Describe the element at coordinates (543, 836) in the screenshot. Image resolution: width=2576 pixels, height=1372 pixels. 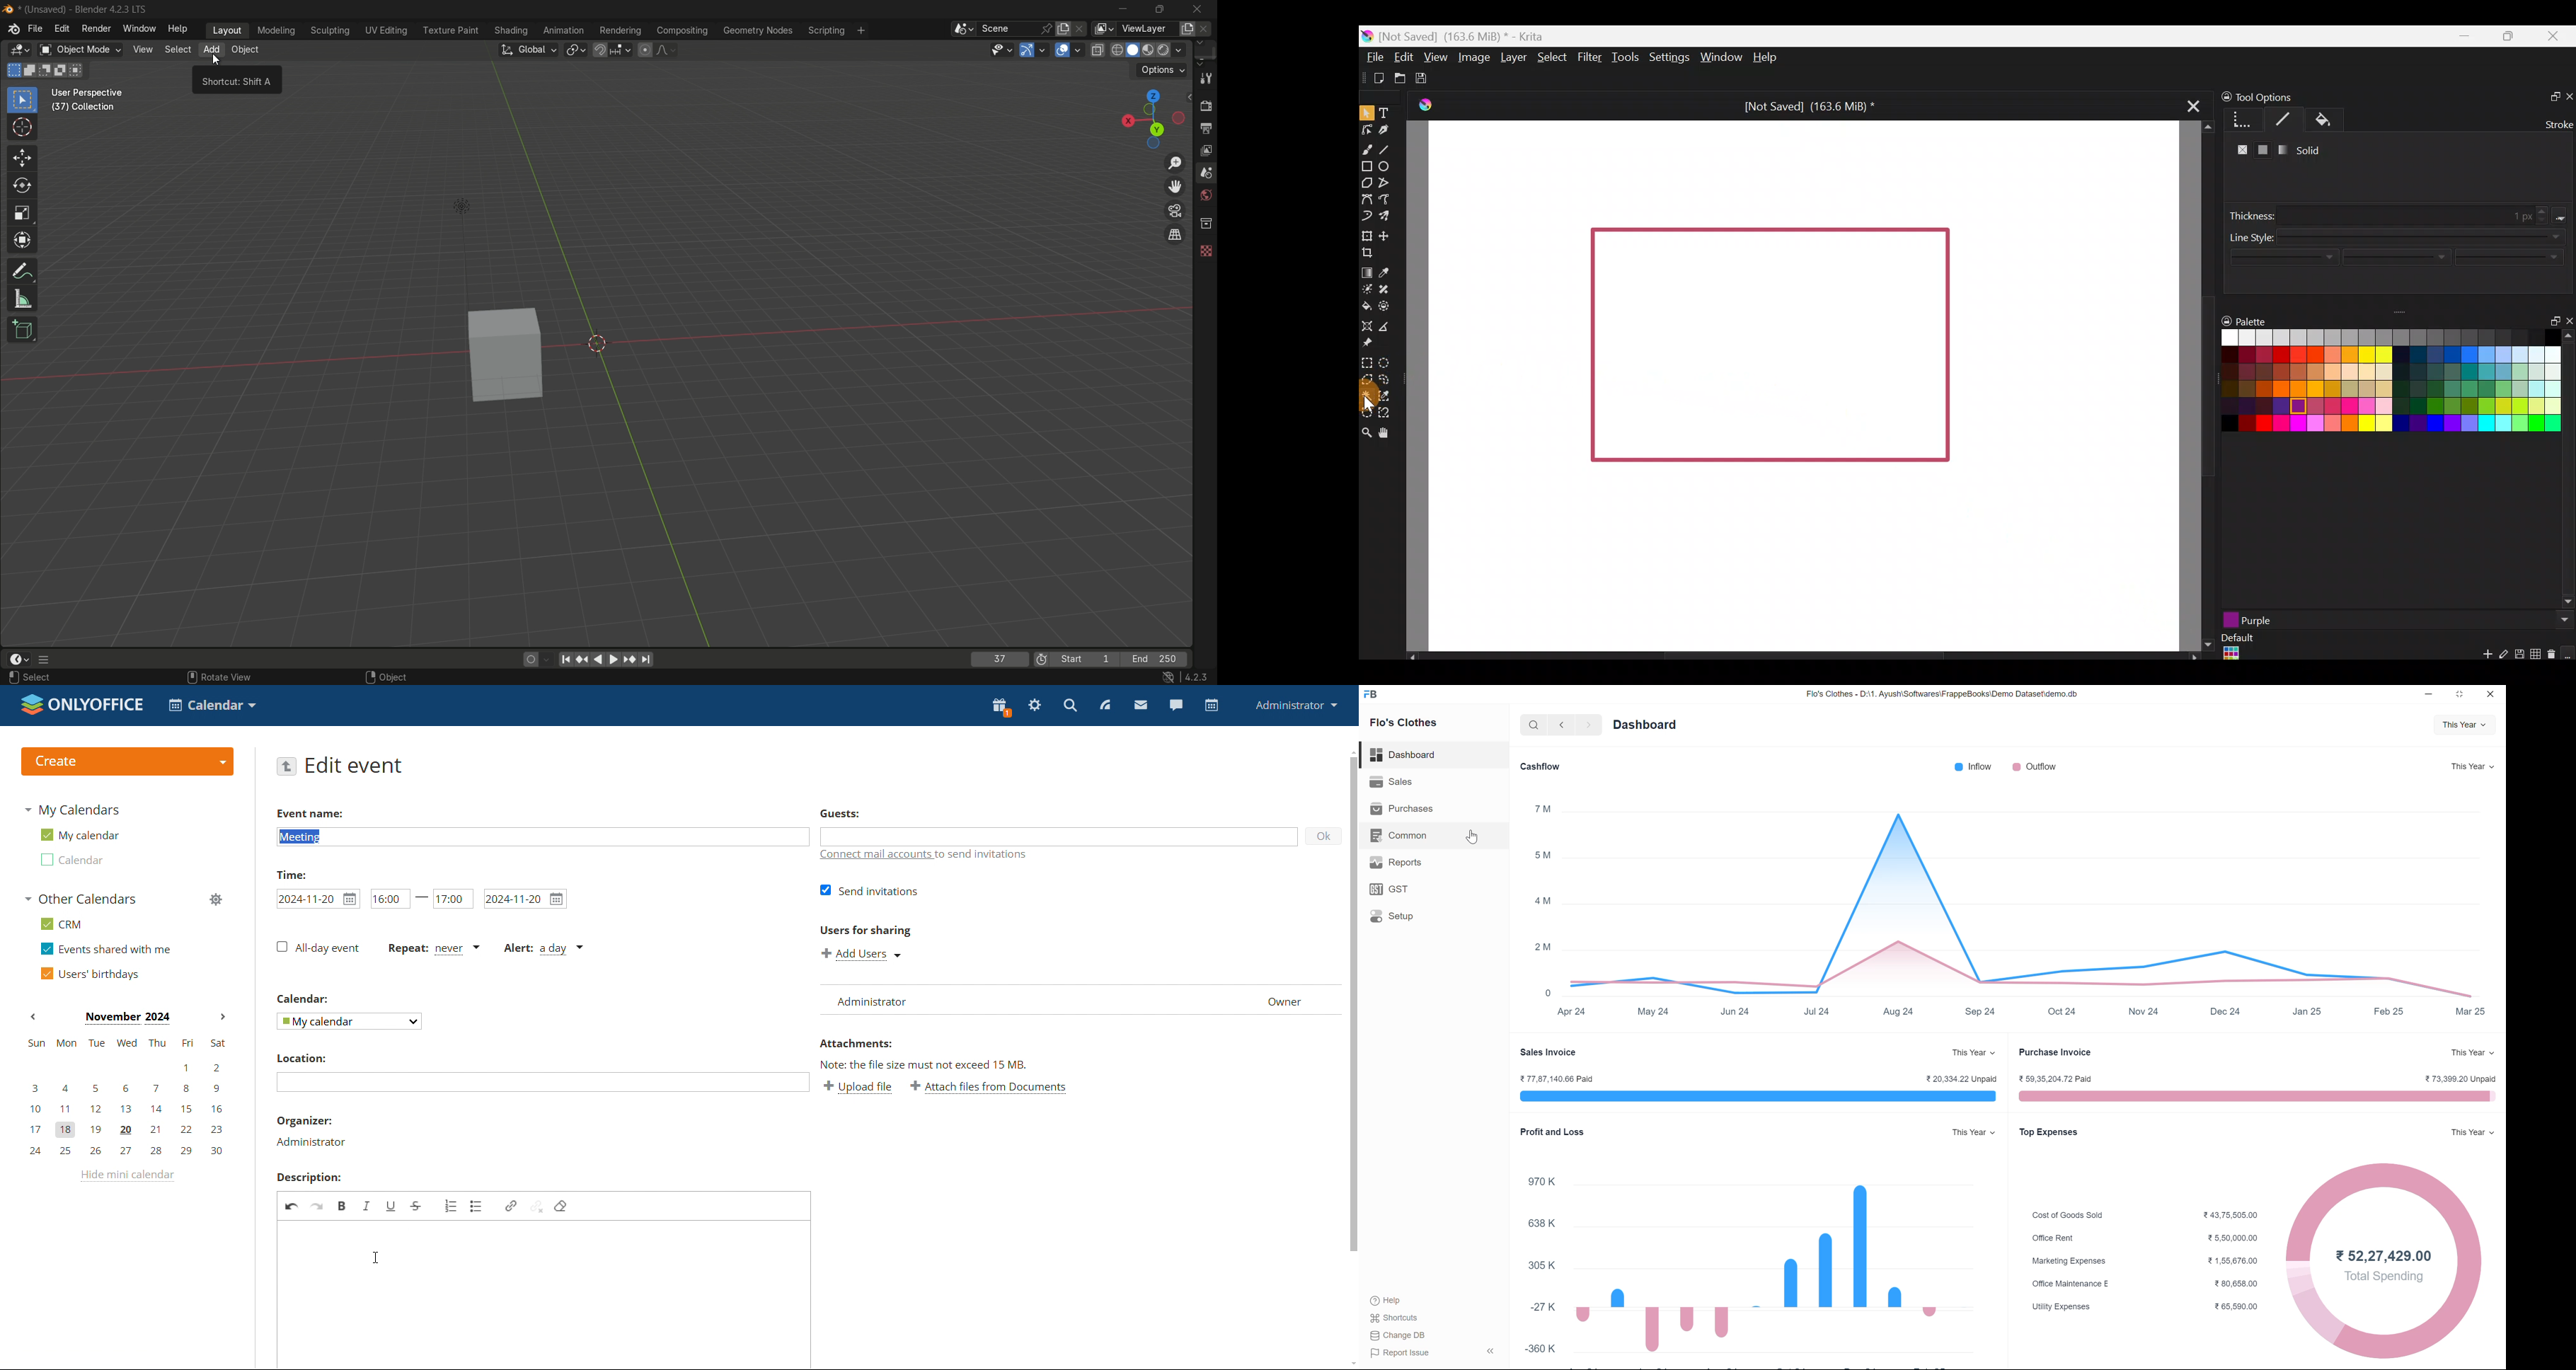
I see `add event name` at that location.